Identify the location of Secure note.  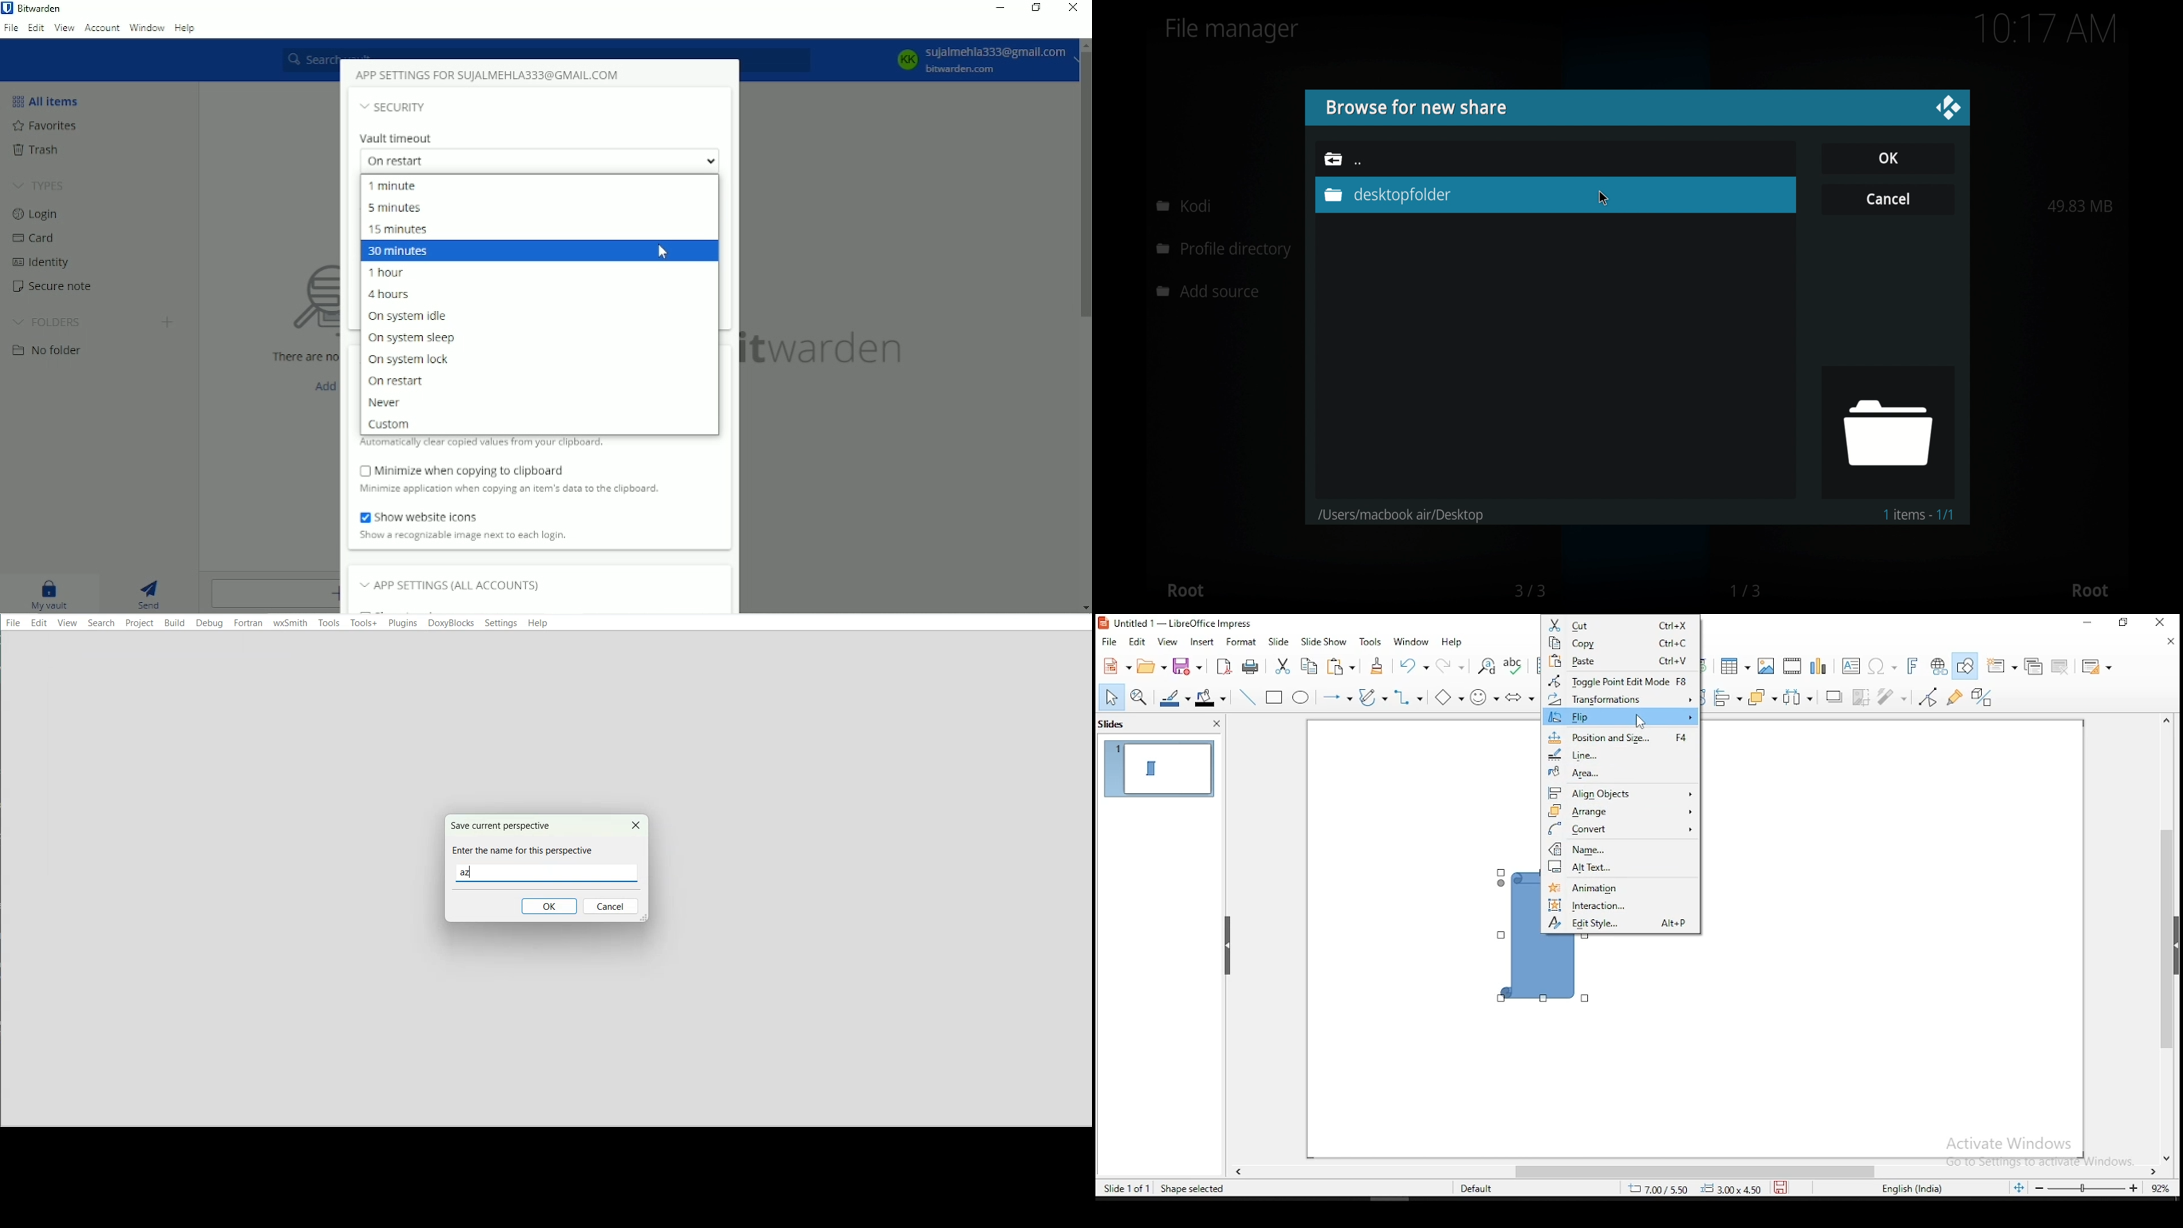
(51, 284).